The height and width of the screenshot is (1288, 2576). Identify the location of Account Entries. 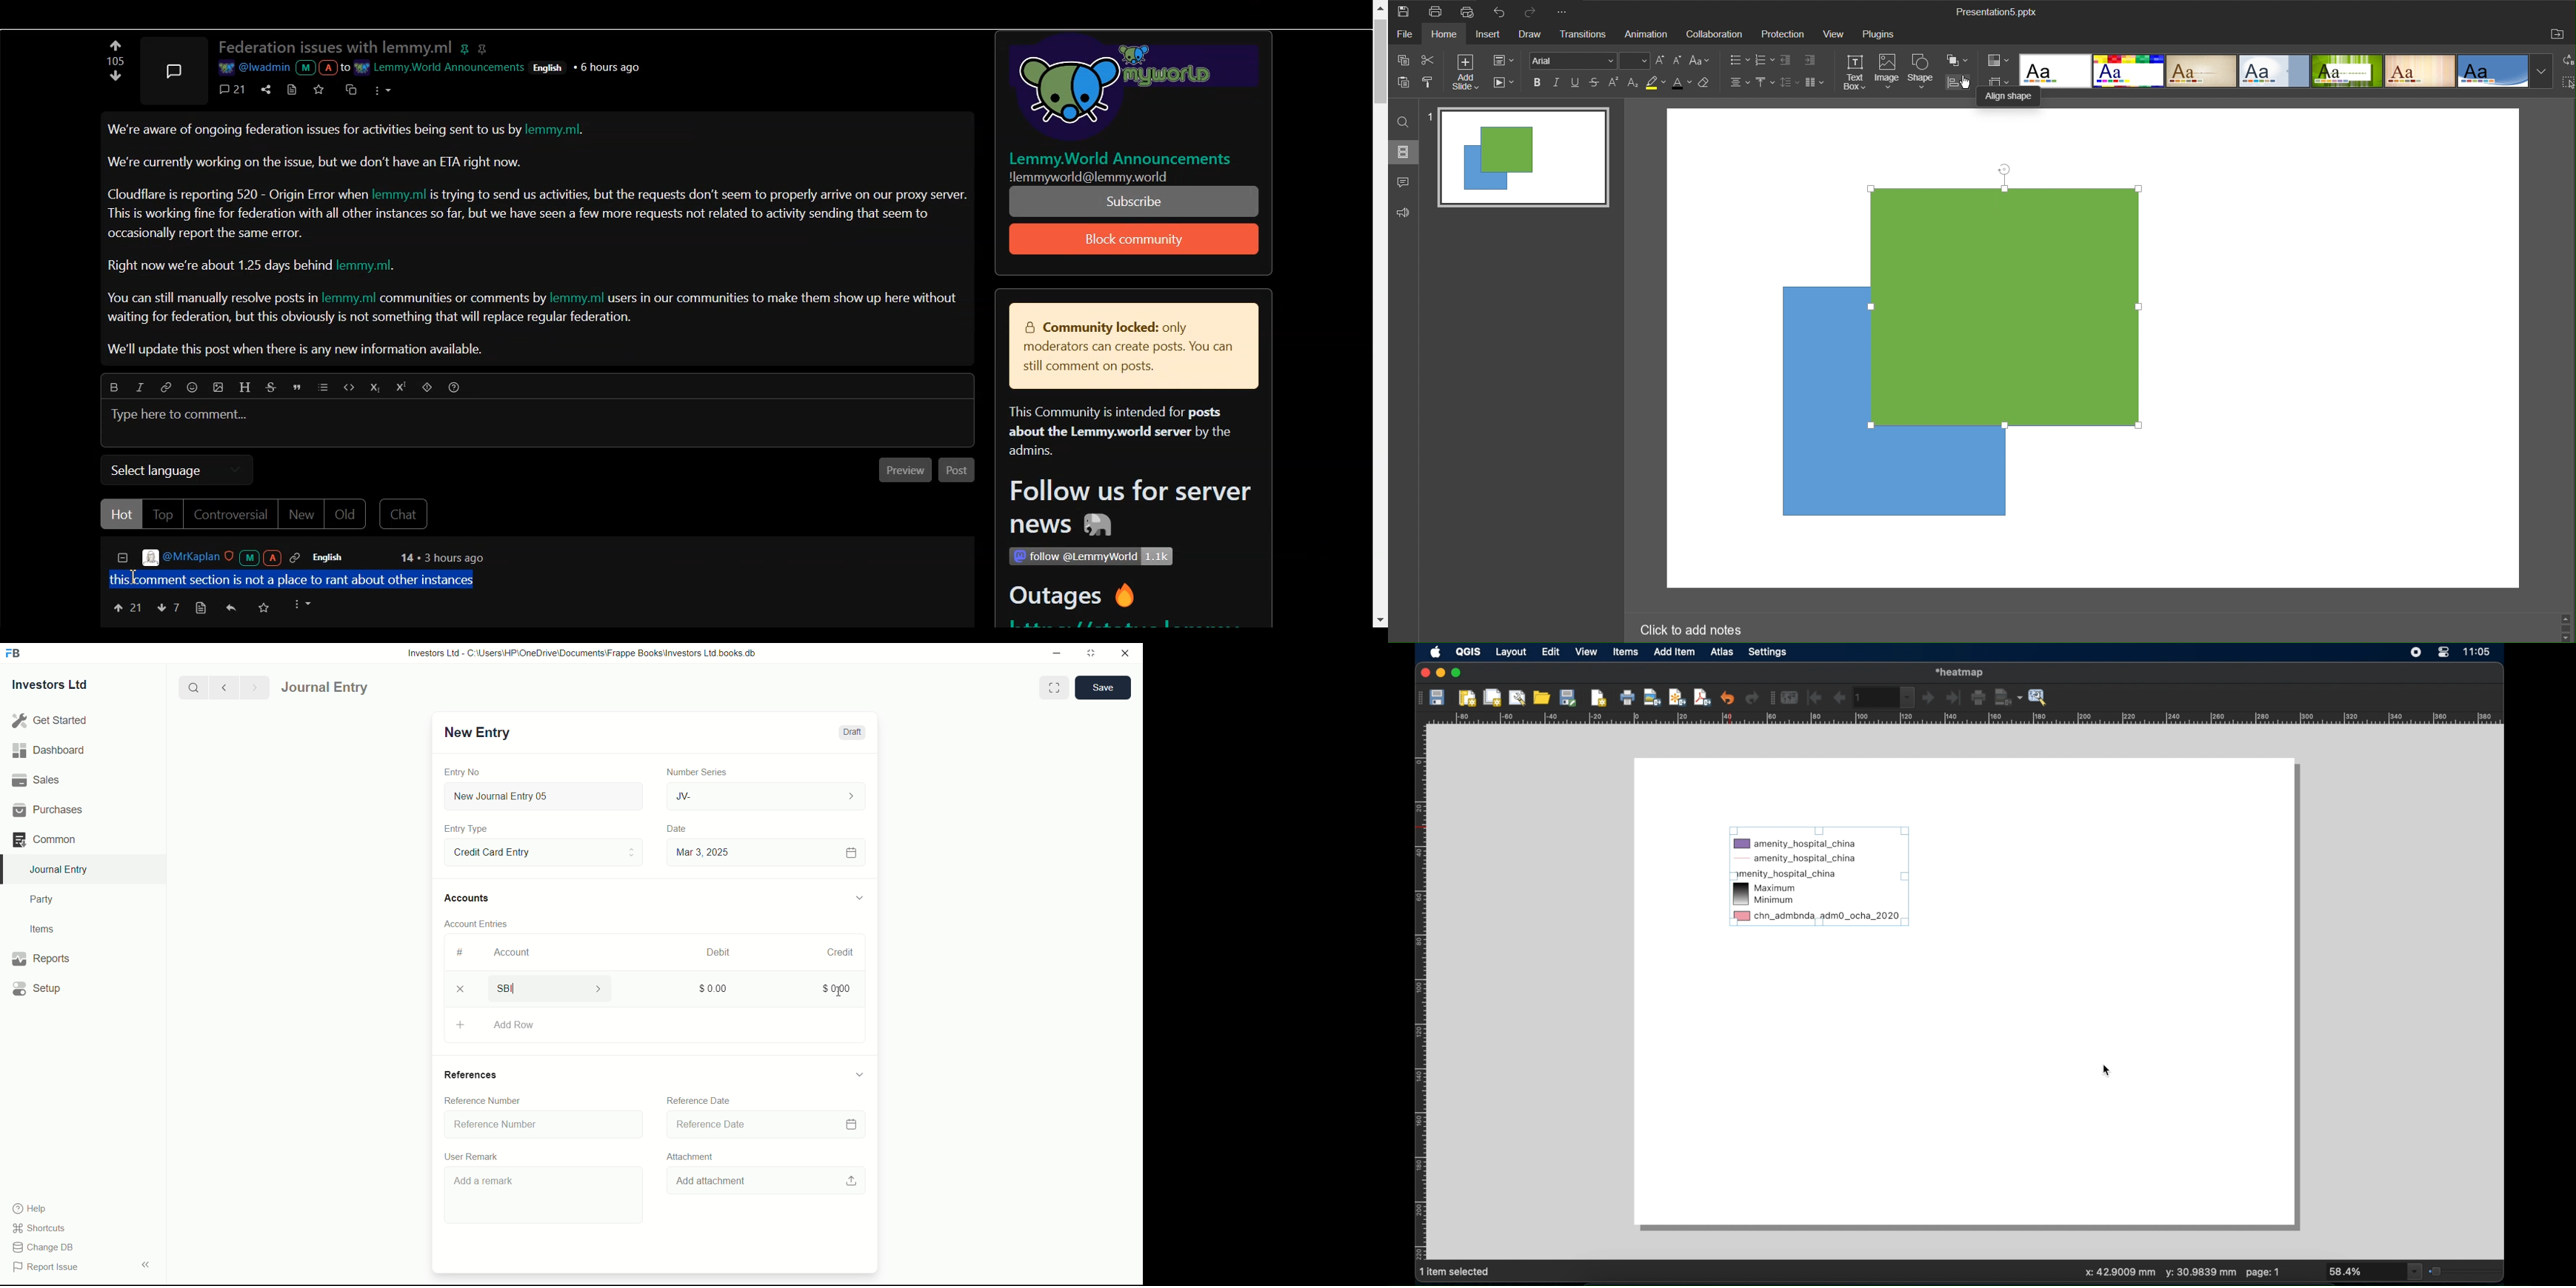
(481, 922).